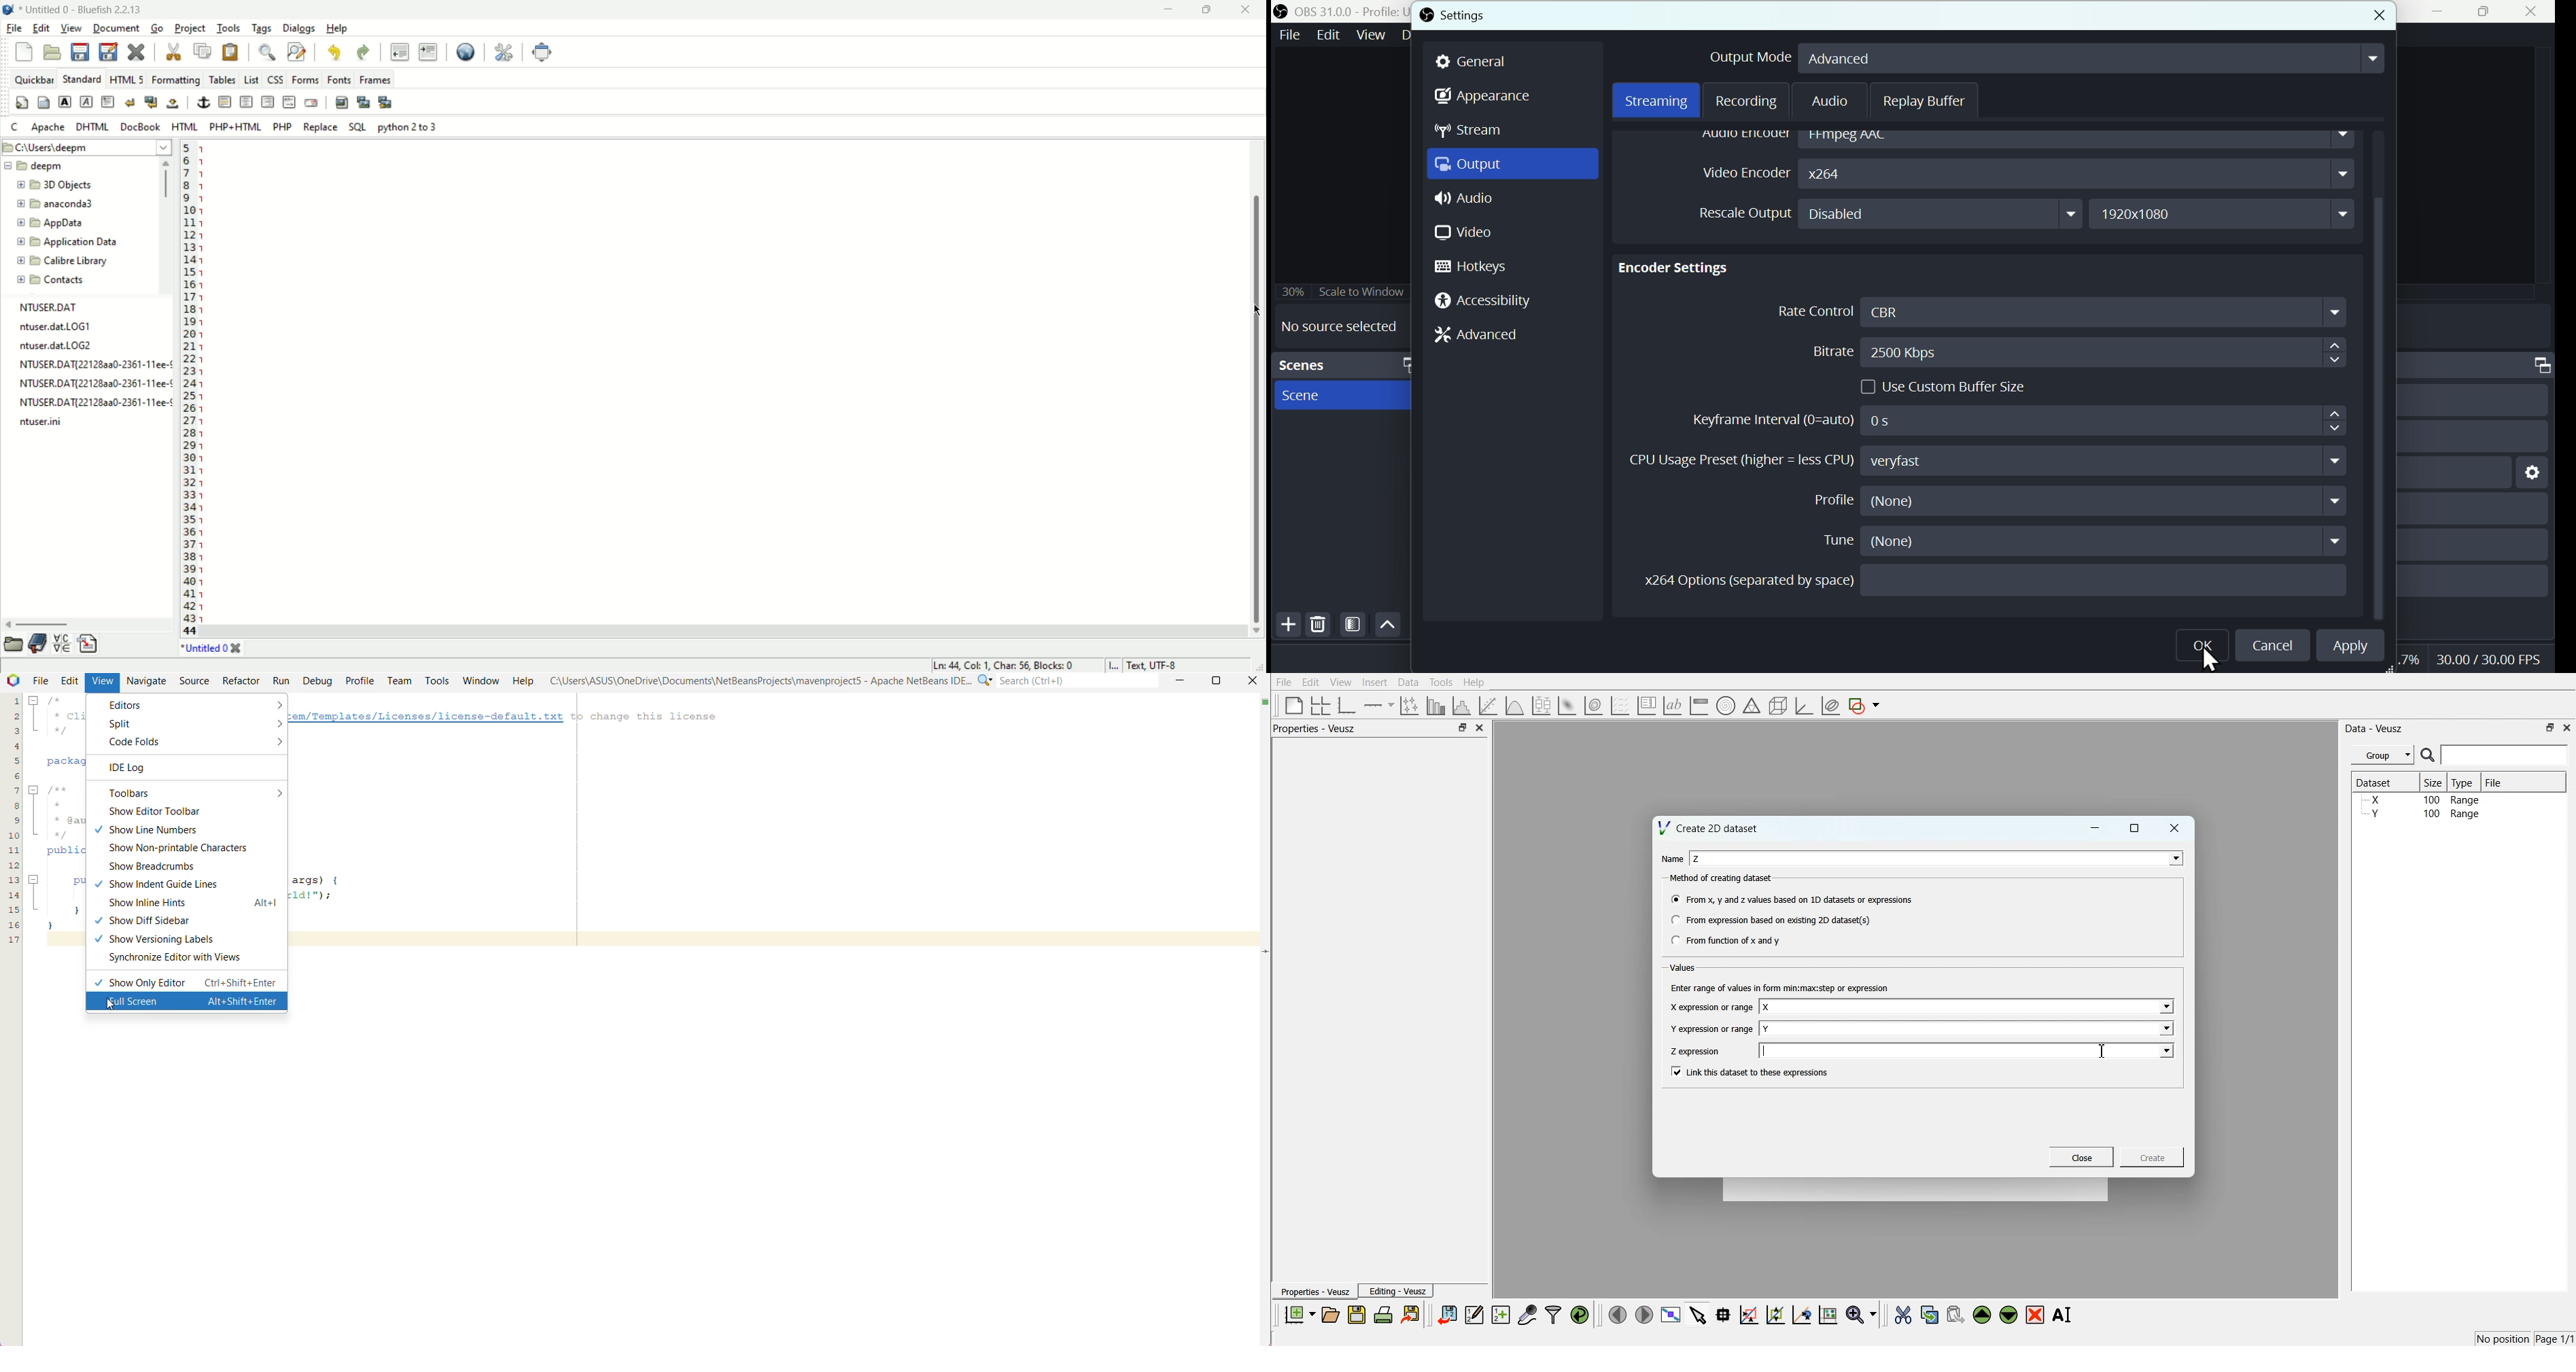 The image size is (2576, 1372). Describe the element at coordinates (1345, 396) in the screenshot. I see `screen` at that location.